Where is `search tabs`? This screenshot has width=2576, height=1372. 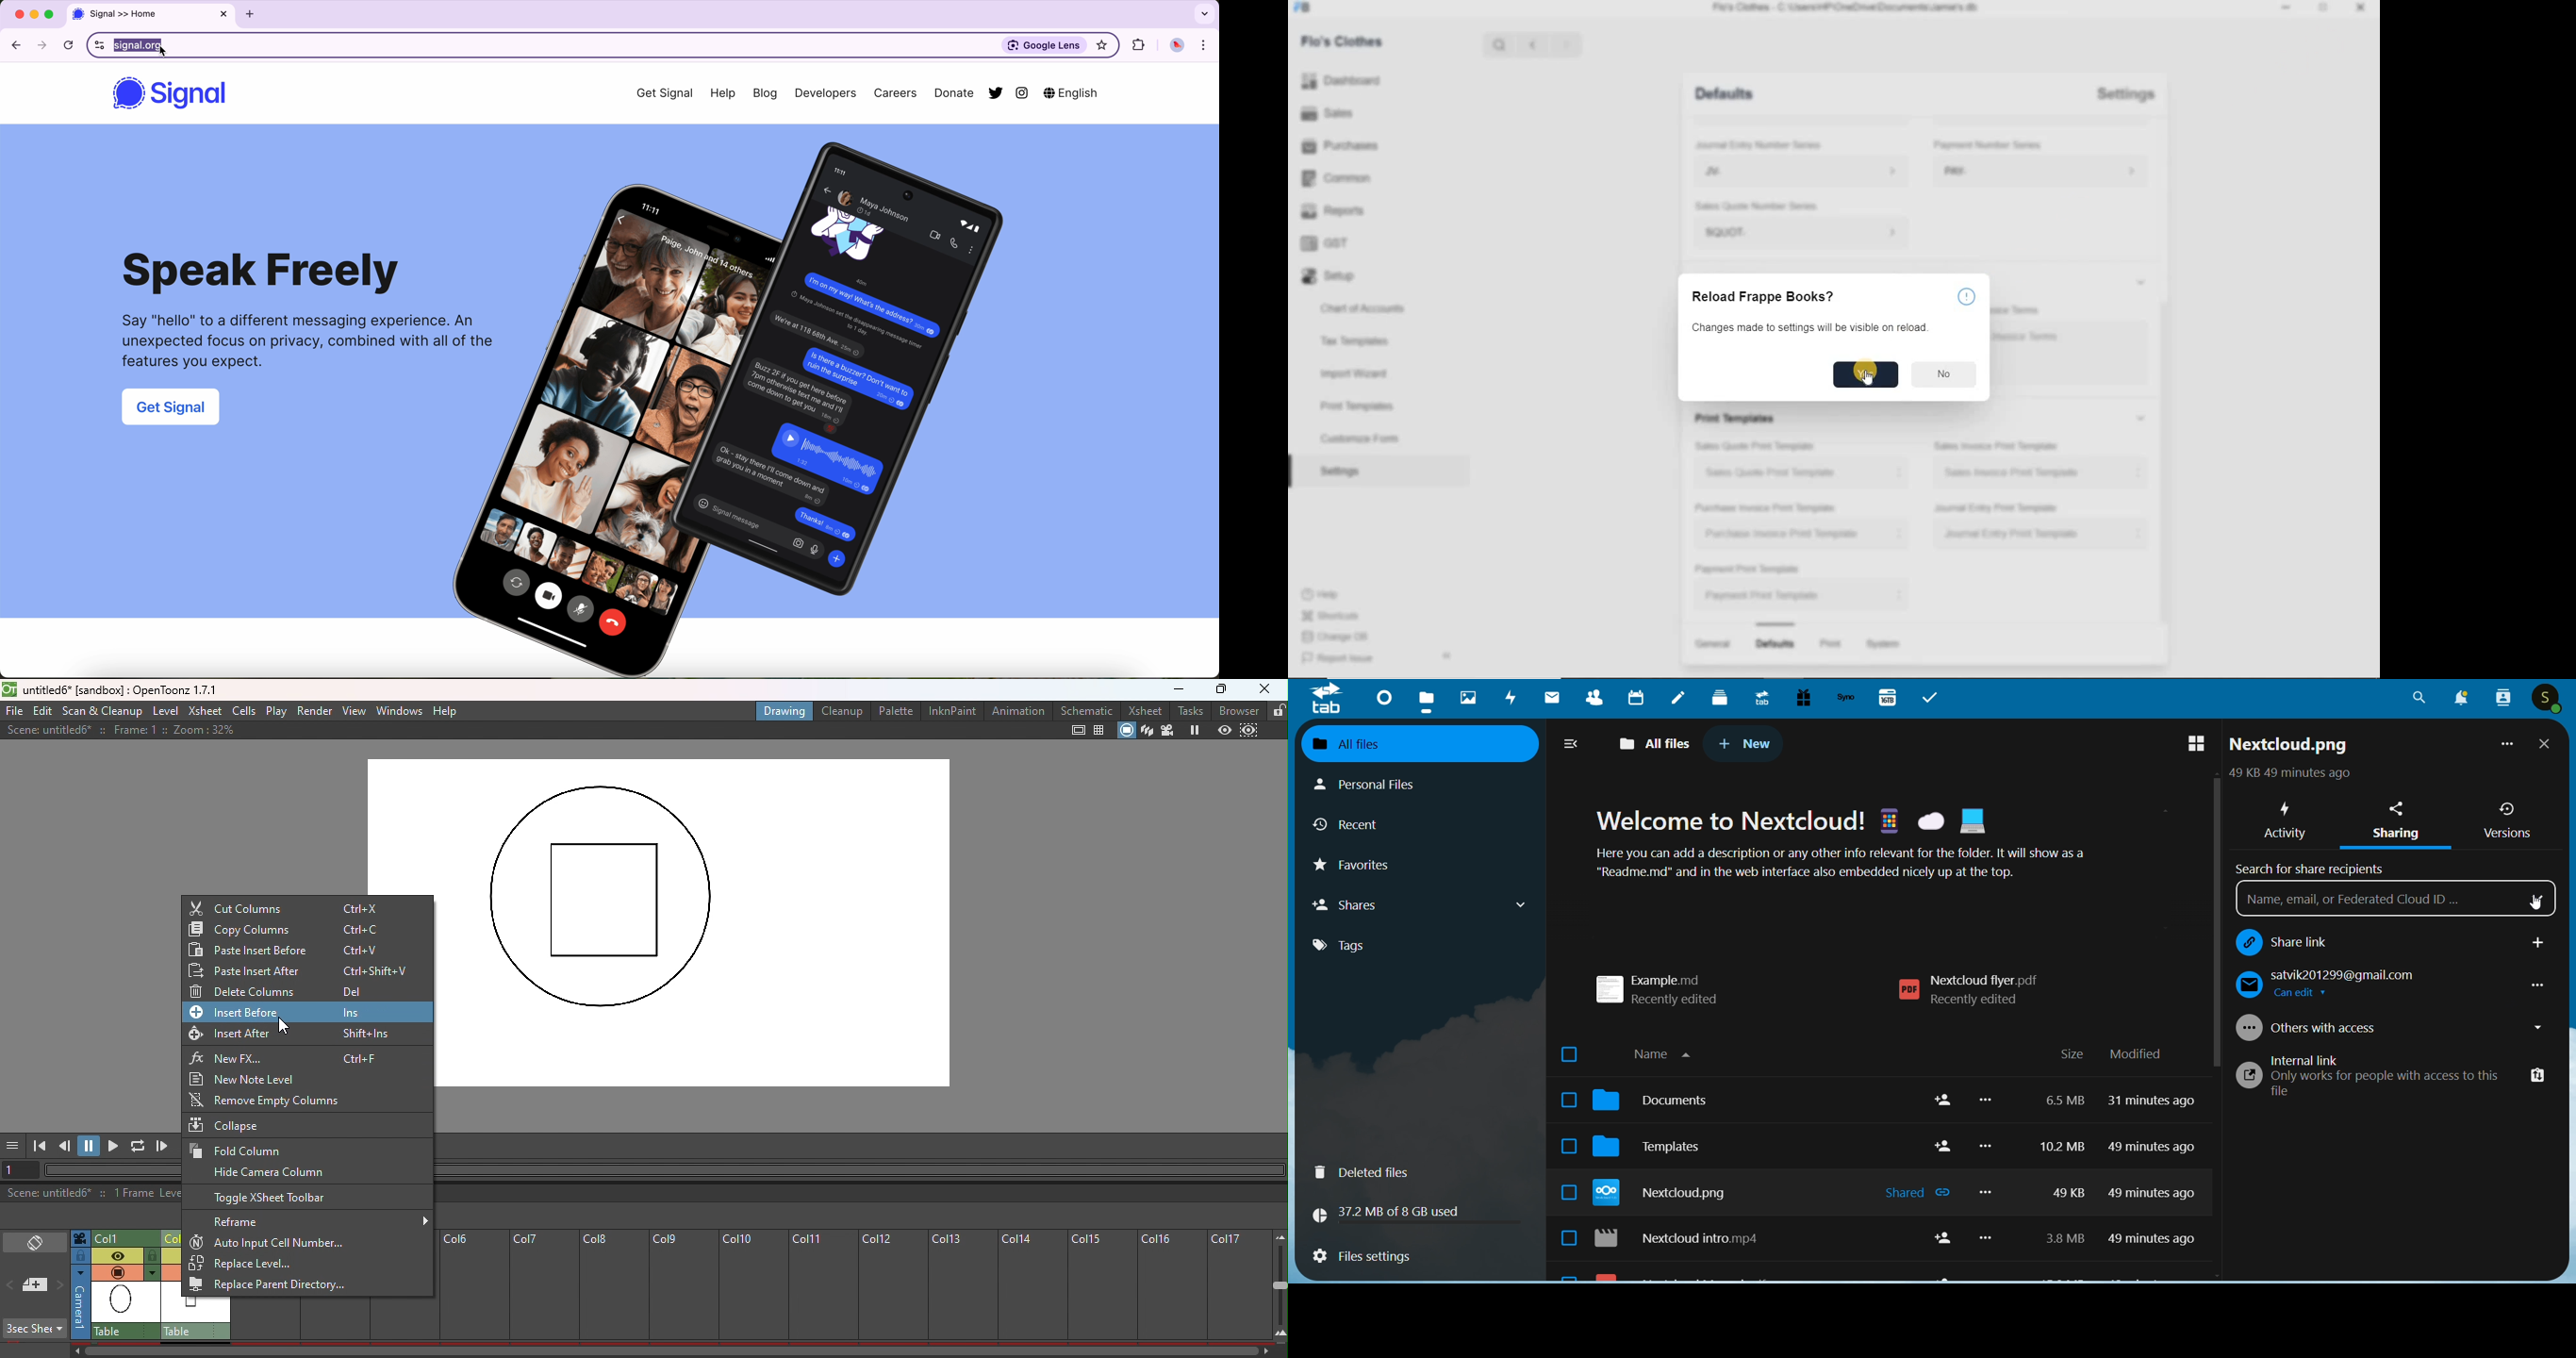 search tabs is located at coordinates (1204, 13).